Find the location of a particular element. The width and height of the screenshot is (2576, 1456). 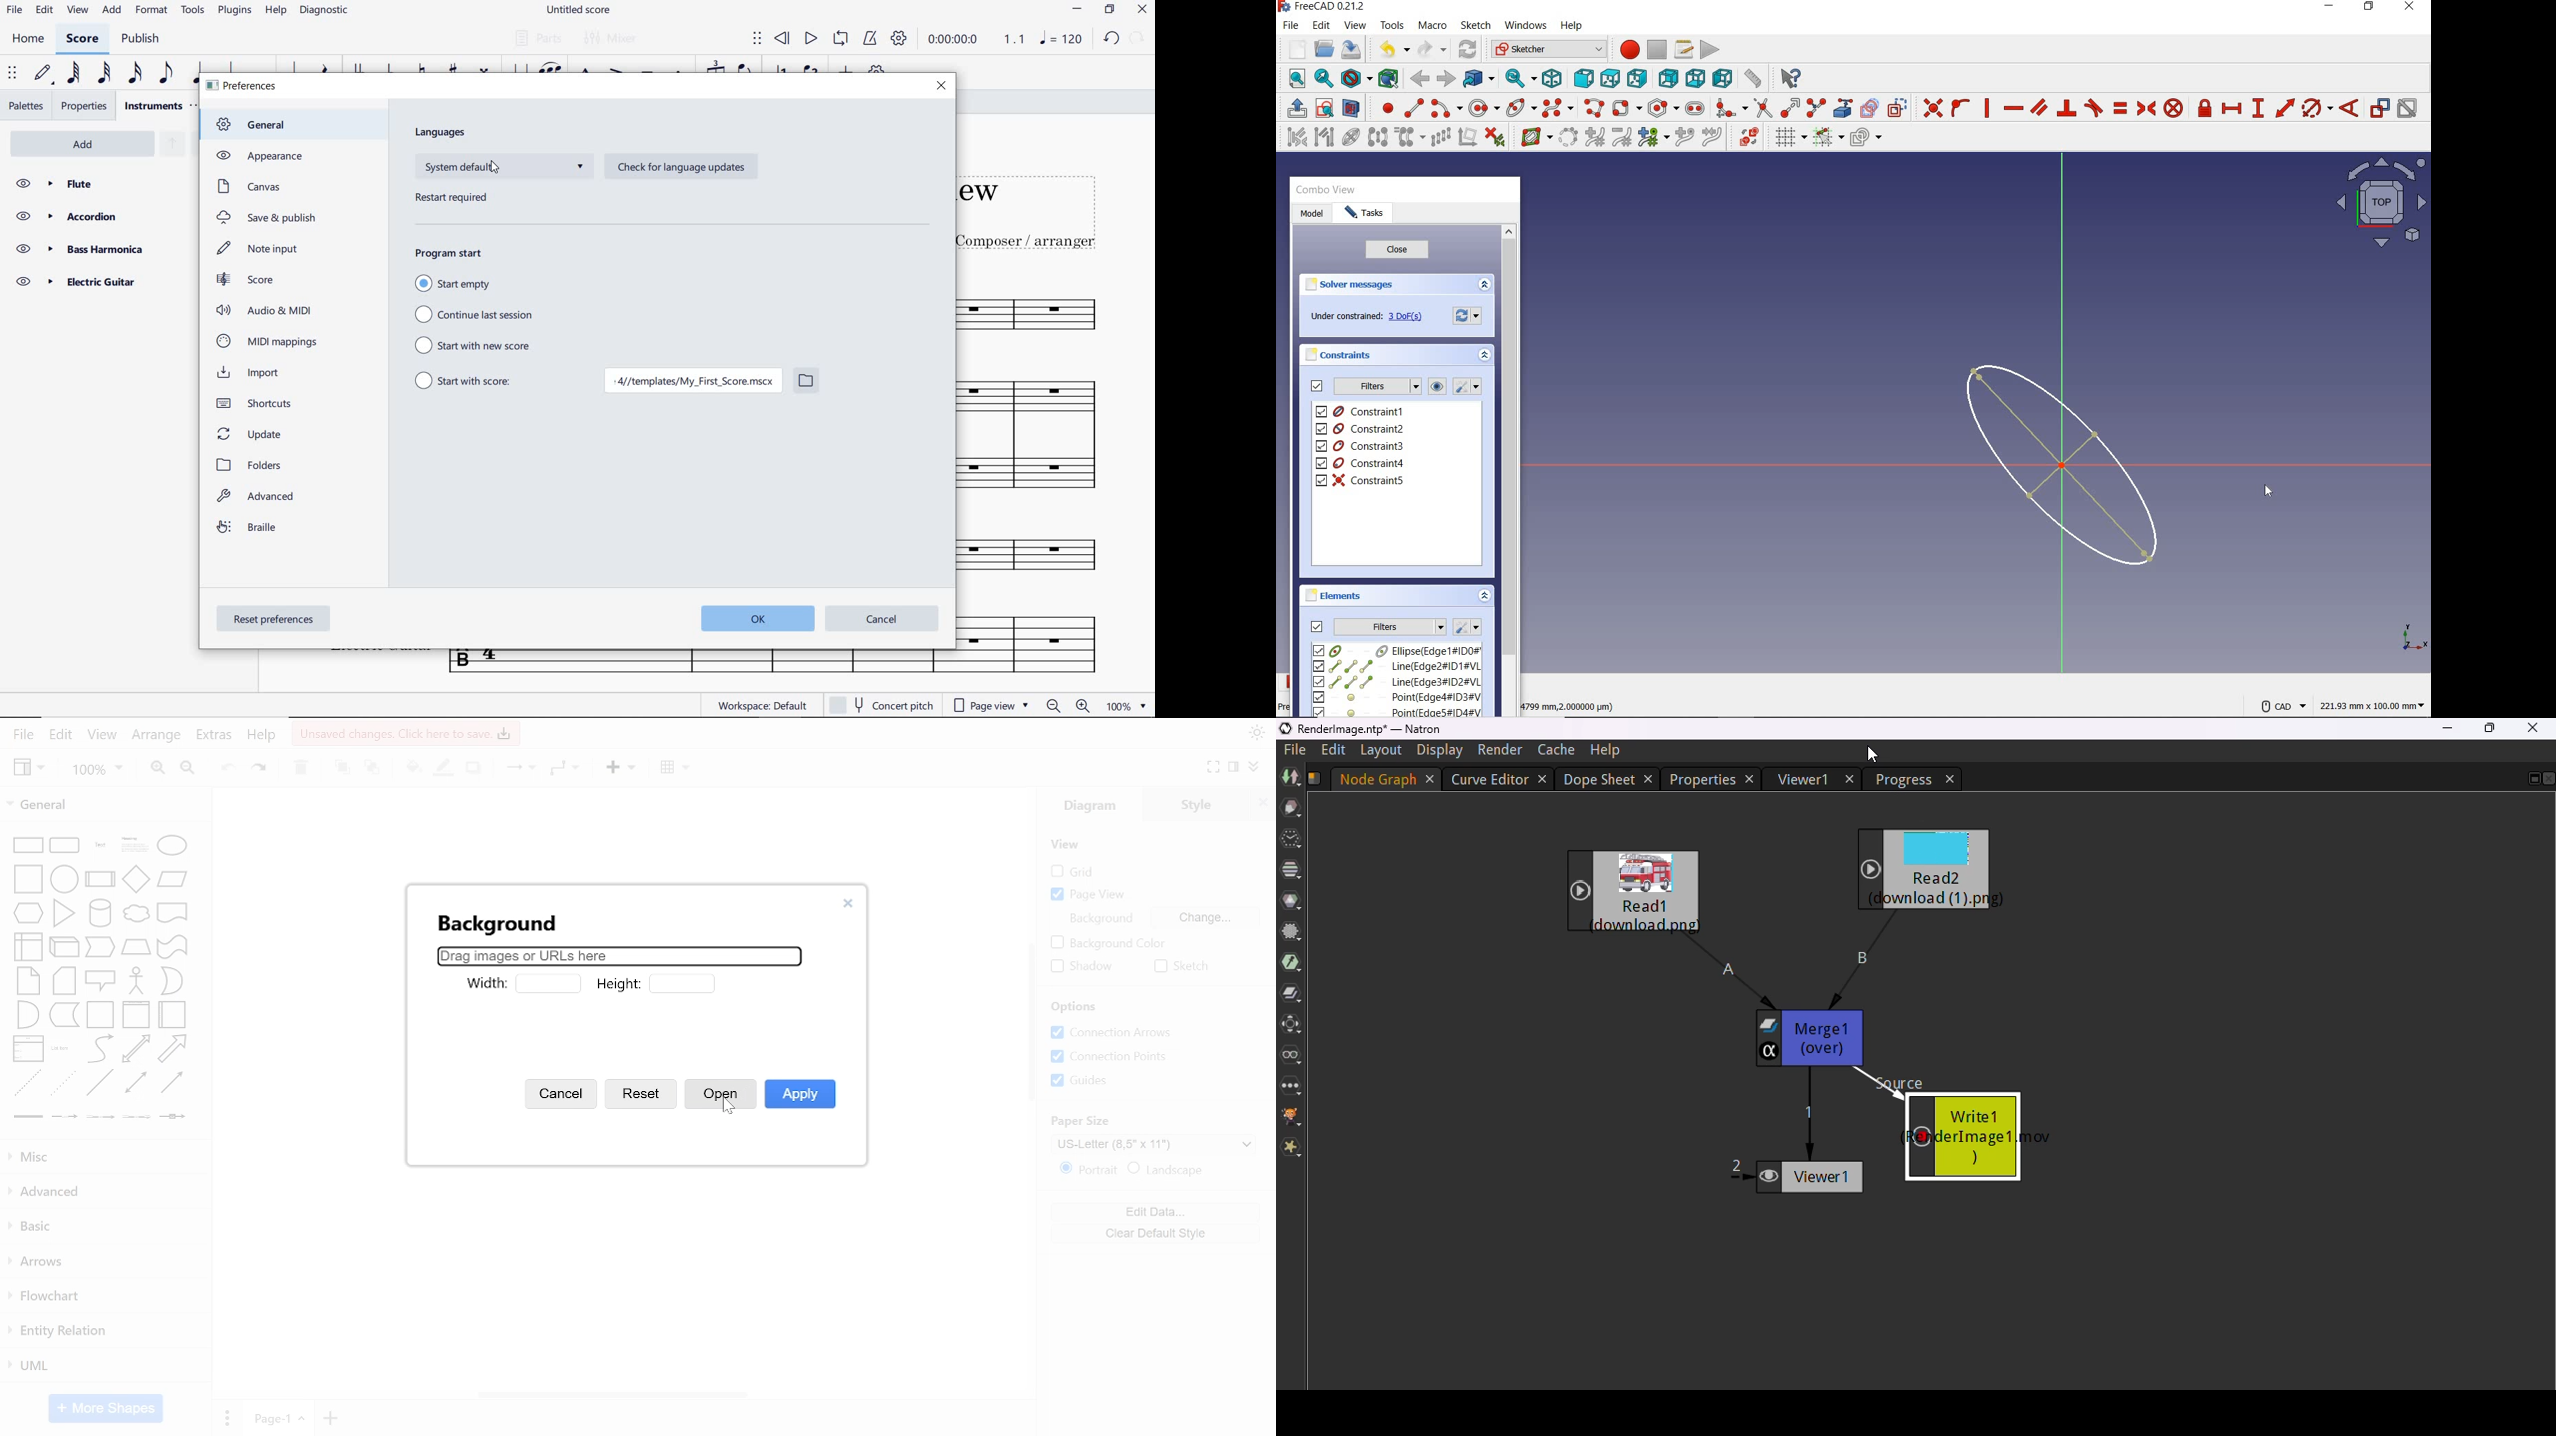

Background is located at coordinates (493, 921).